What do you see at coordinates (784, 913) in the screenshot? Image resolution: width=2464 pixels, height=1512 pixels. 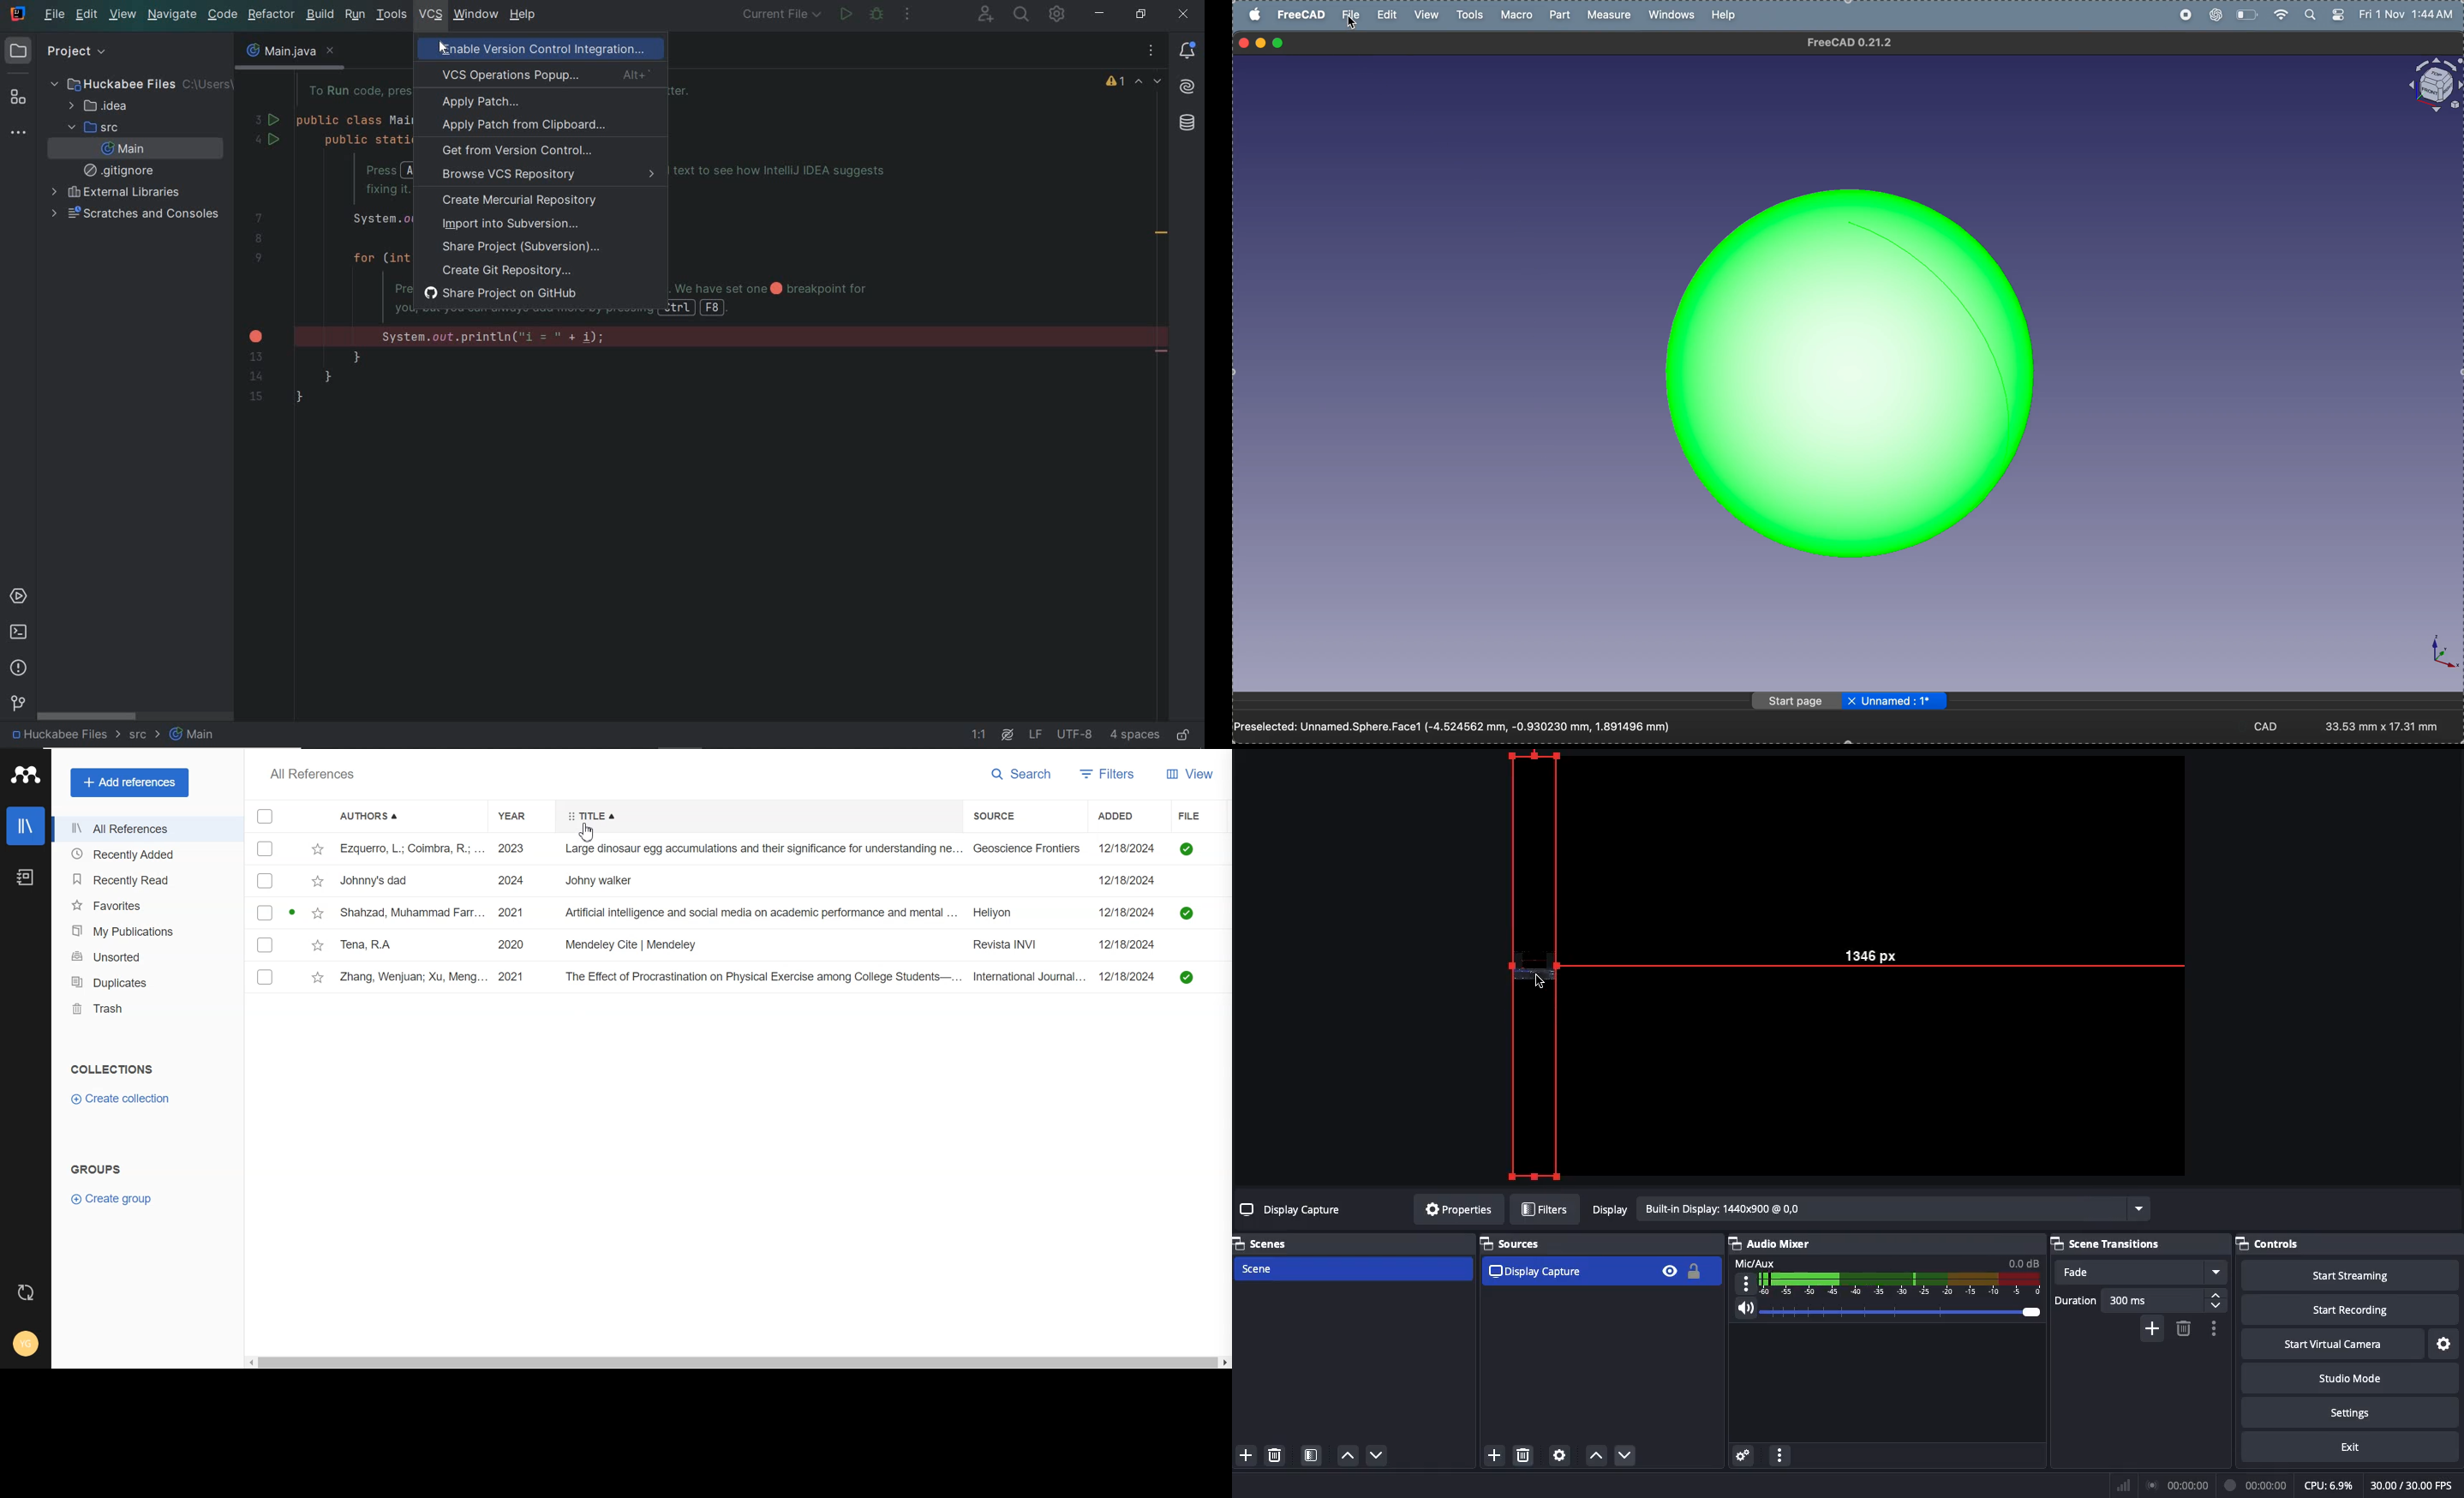 I see `File` at bounding box center [784, 913].